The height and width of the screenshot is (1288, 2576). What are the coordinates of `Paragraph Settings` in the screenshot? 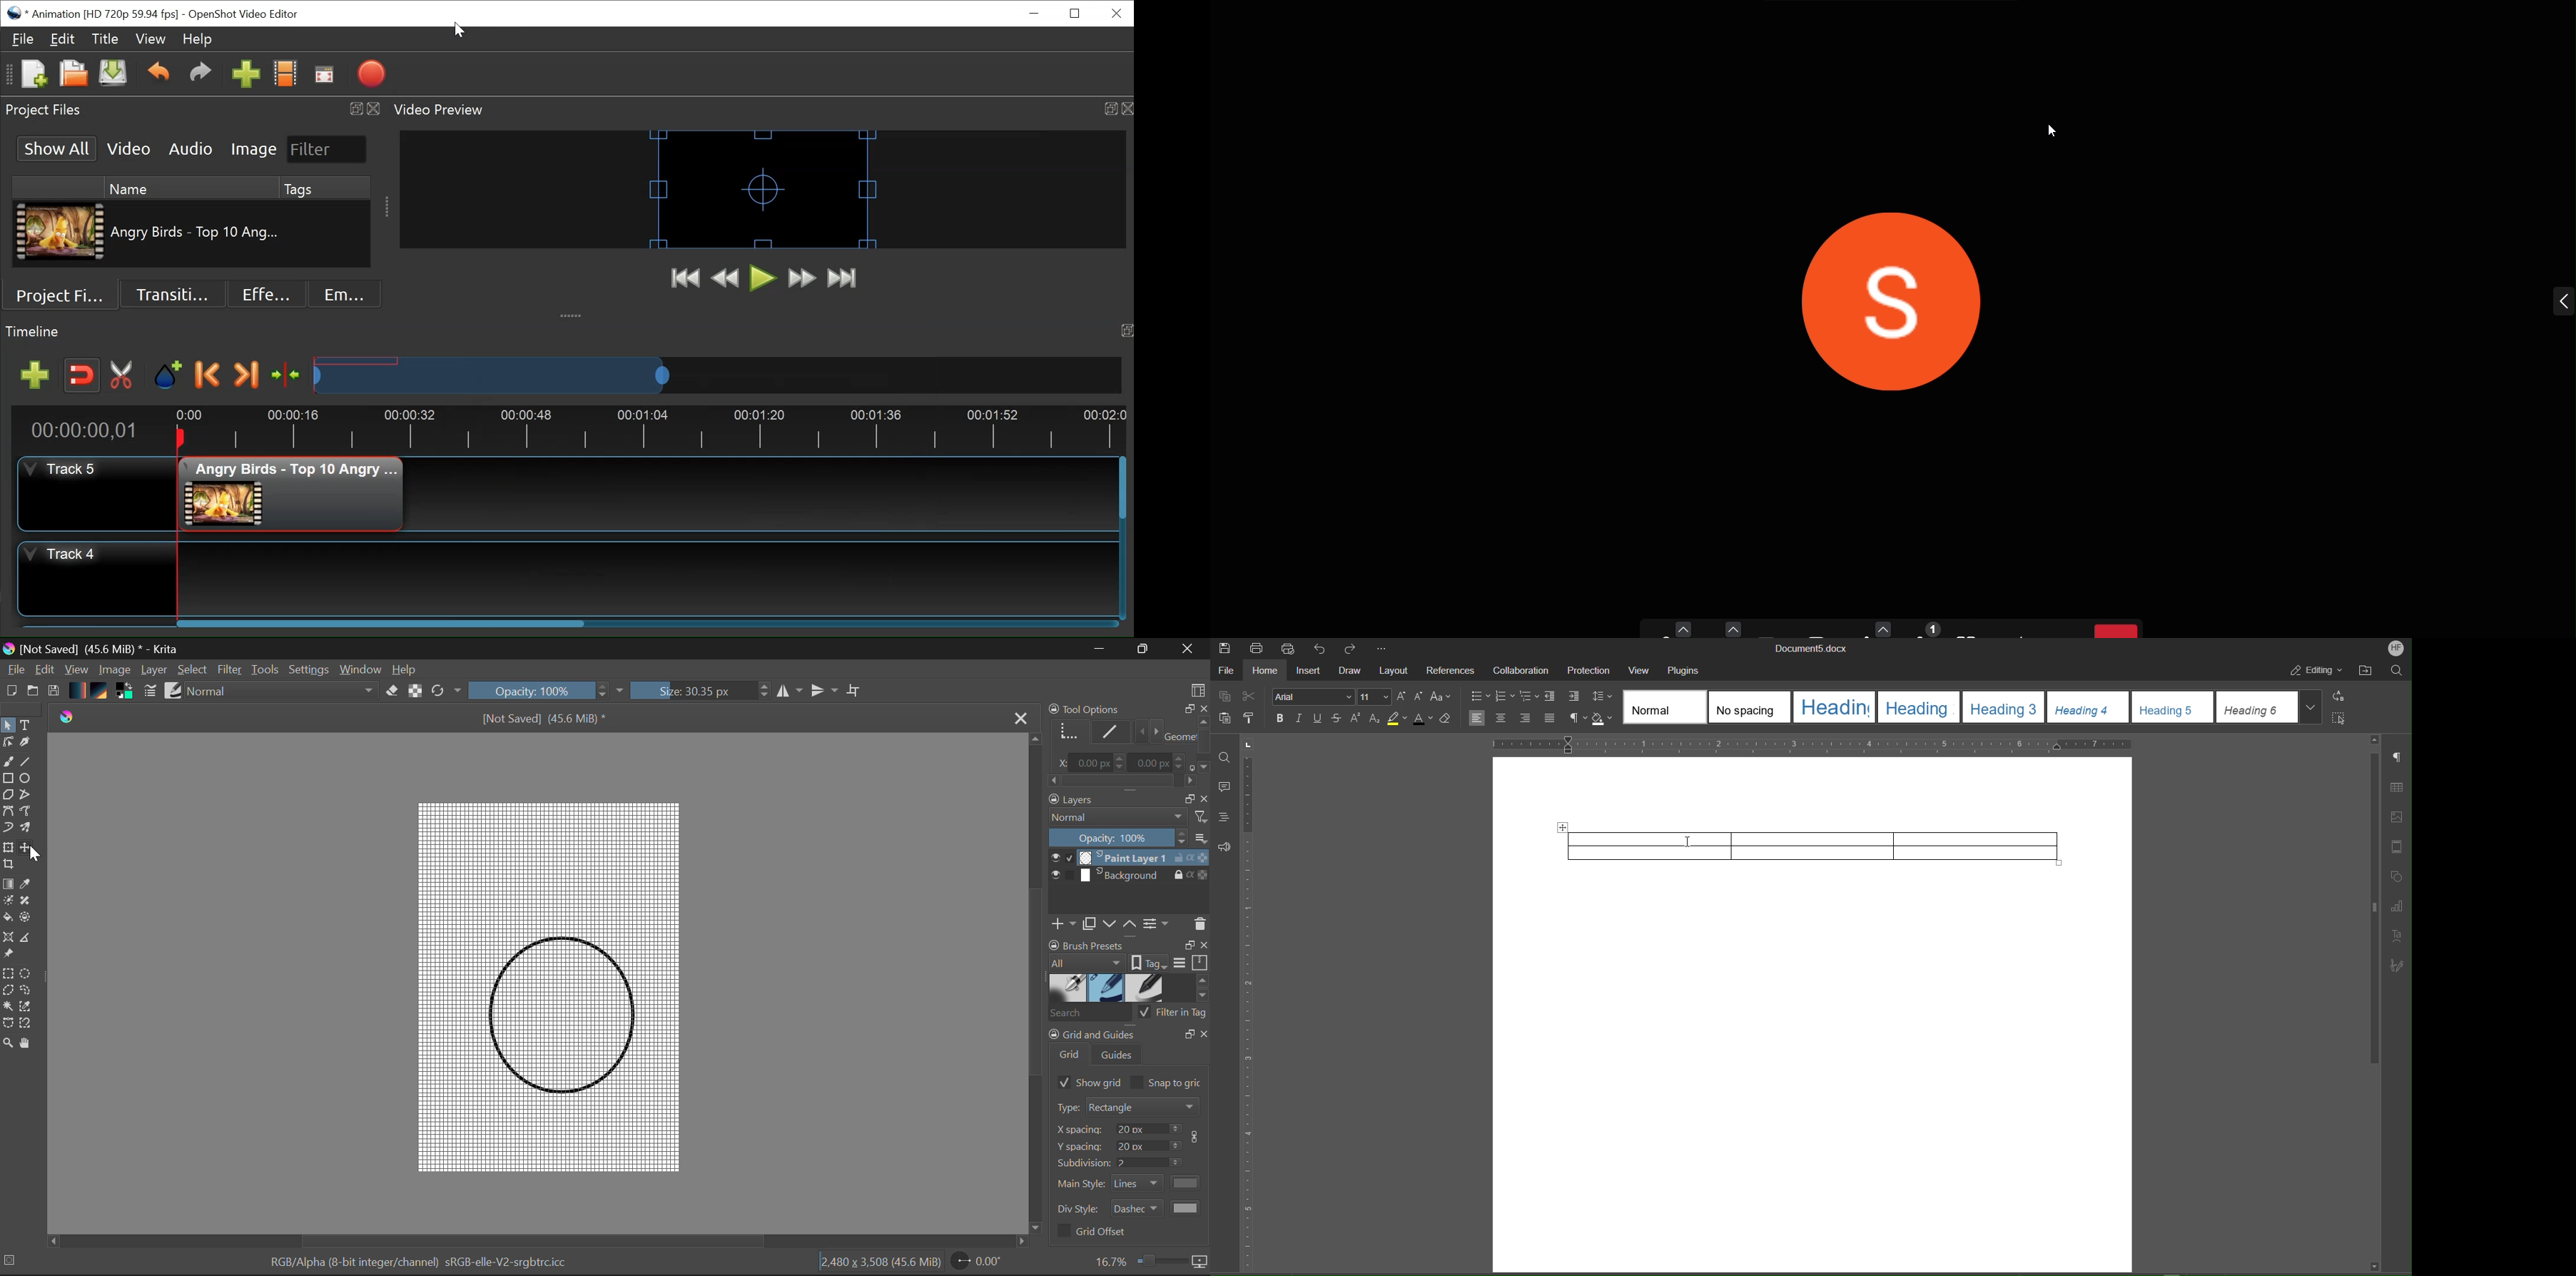 It's located at (2398, 759).